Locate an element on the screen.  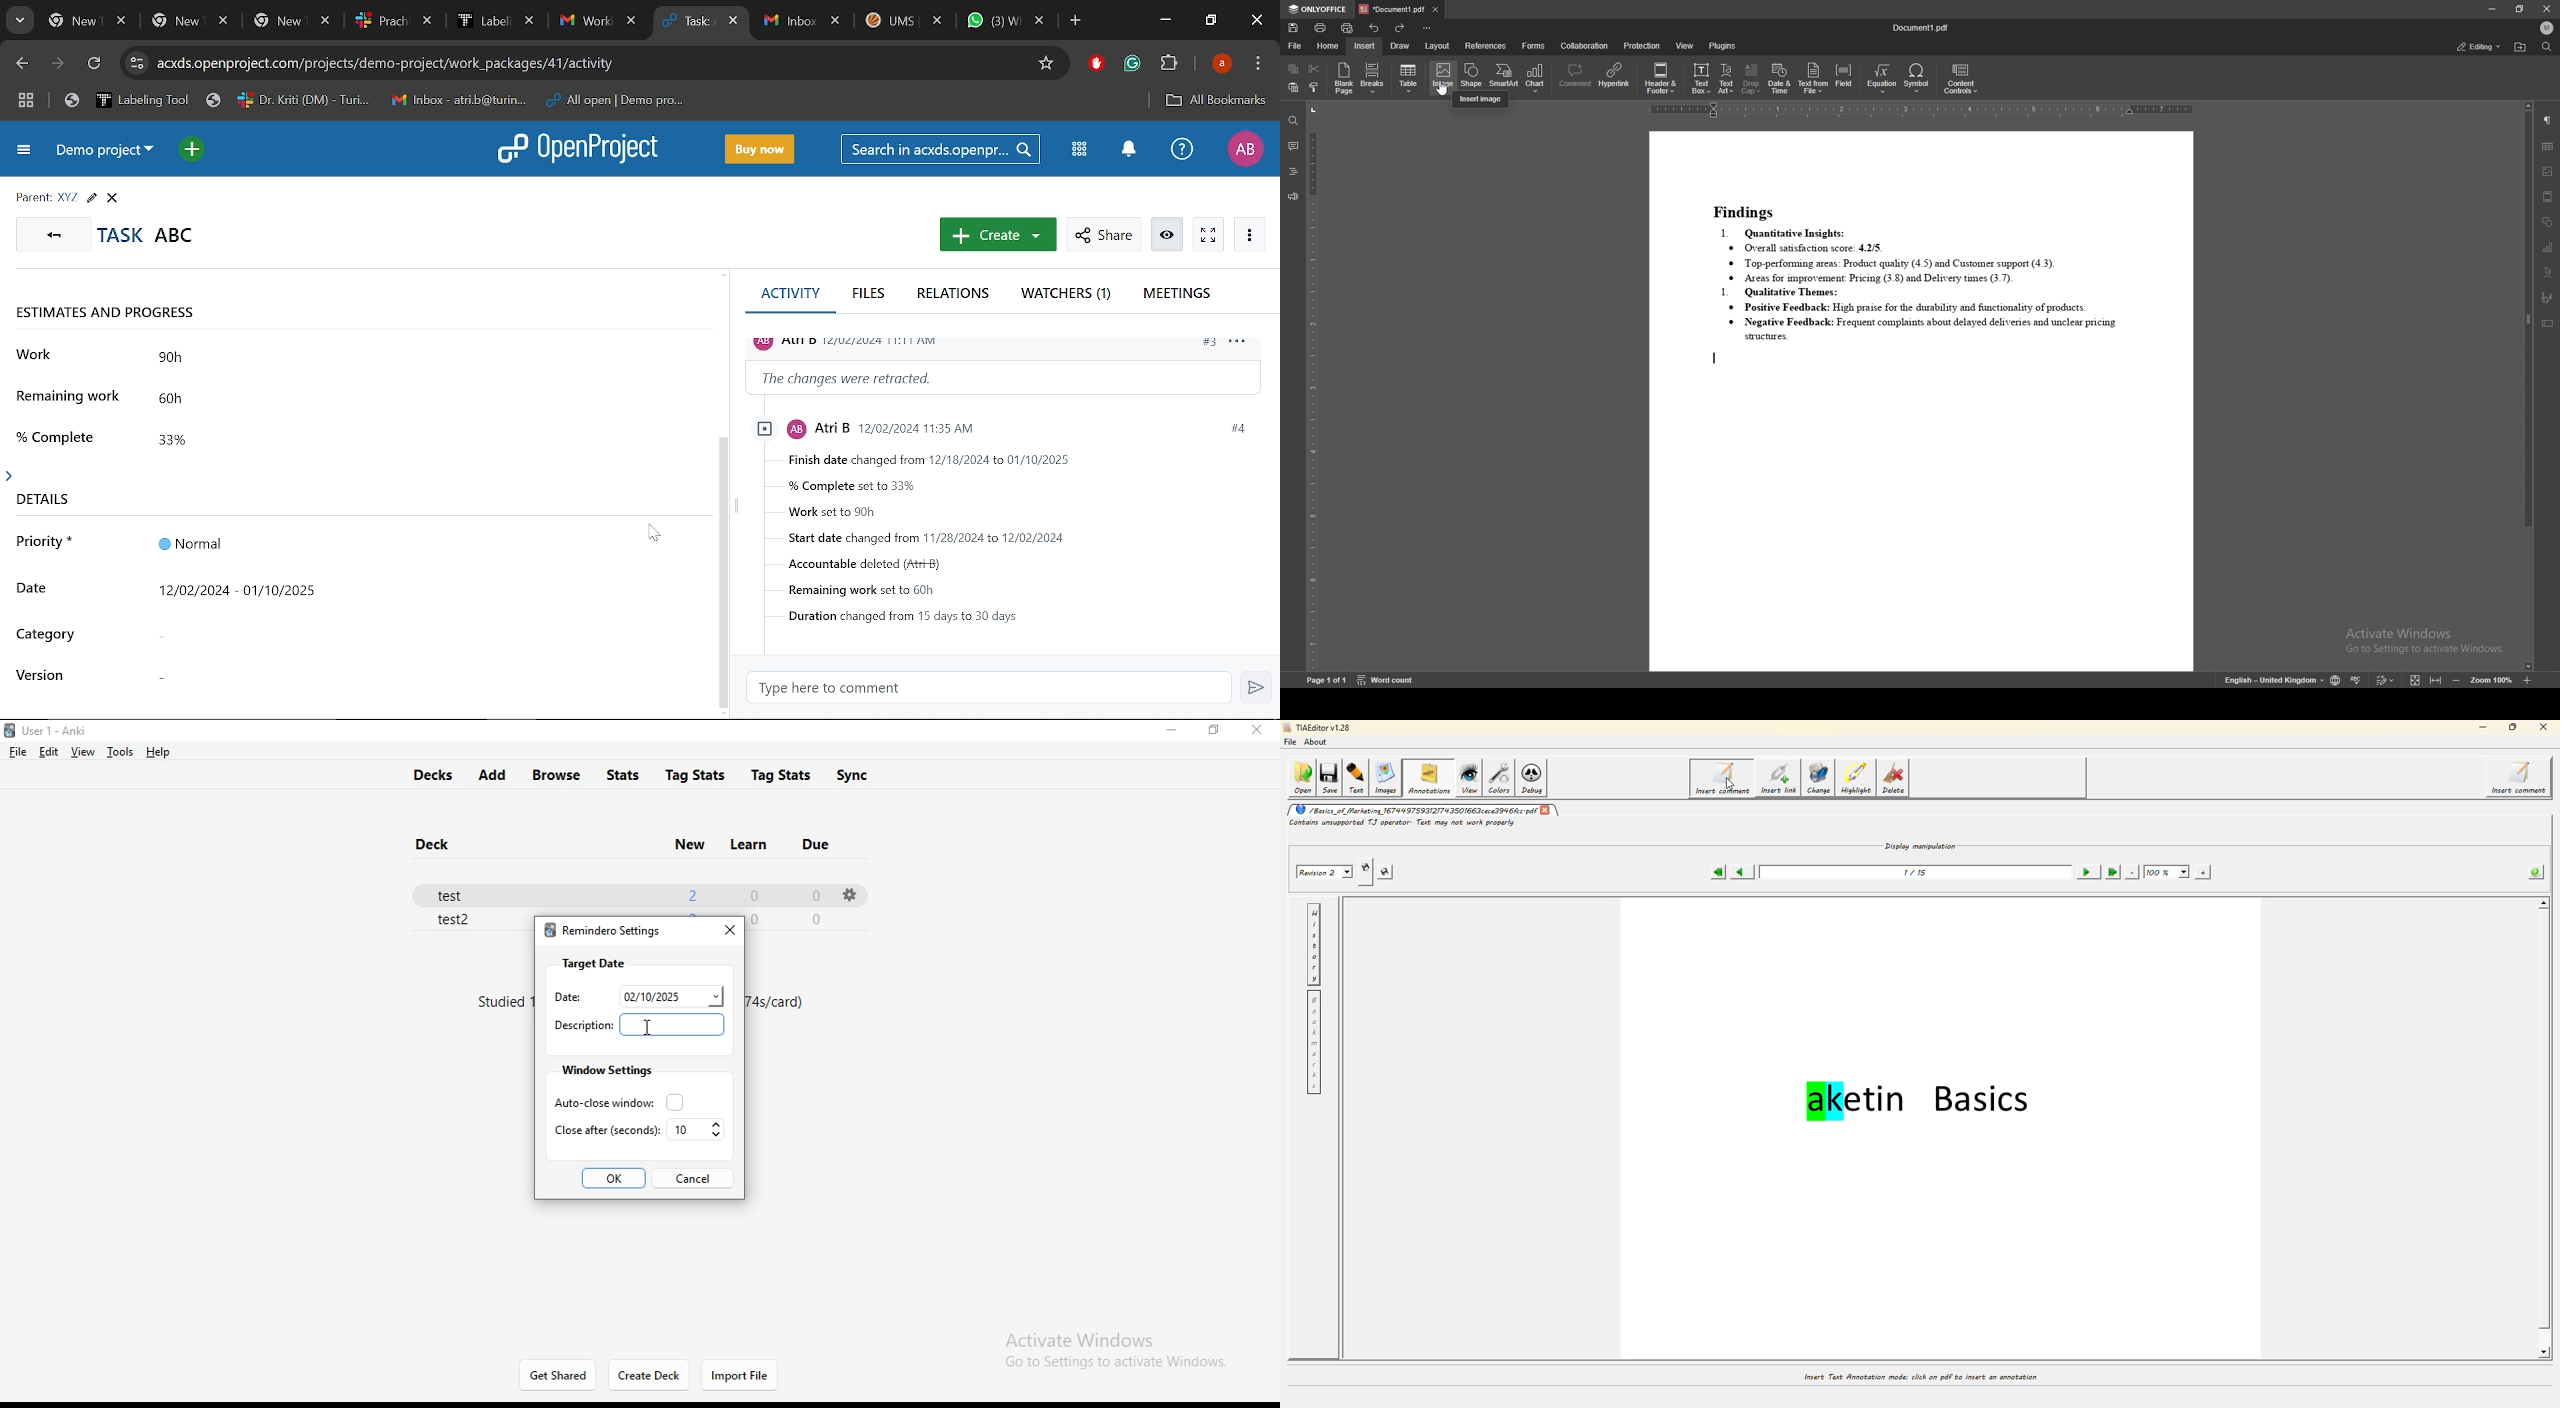
Change information is located at coordinates (1006, 377).